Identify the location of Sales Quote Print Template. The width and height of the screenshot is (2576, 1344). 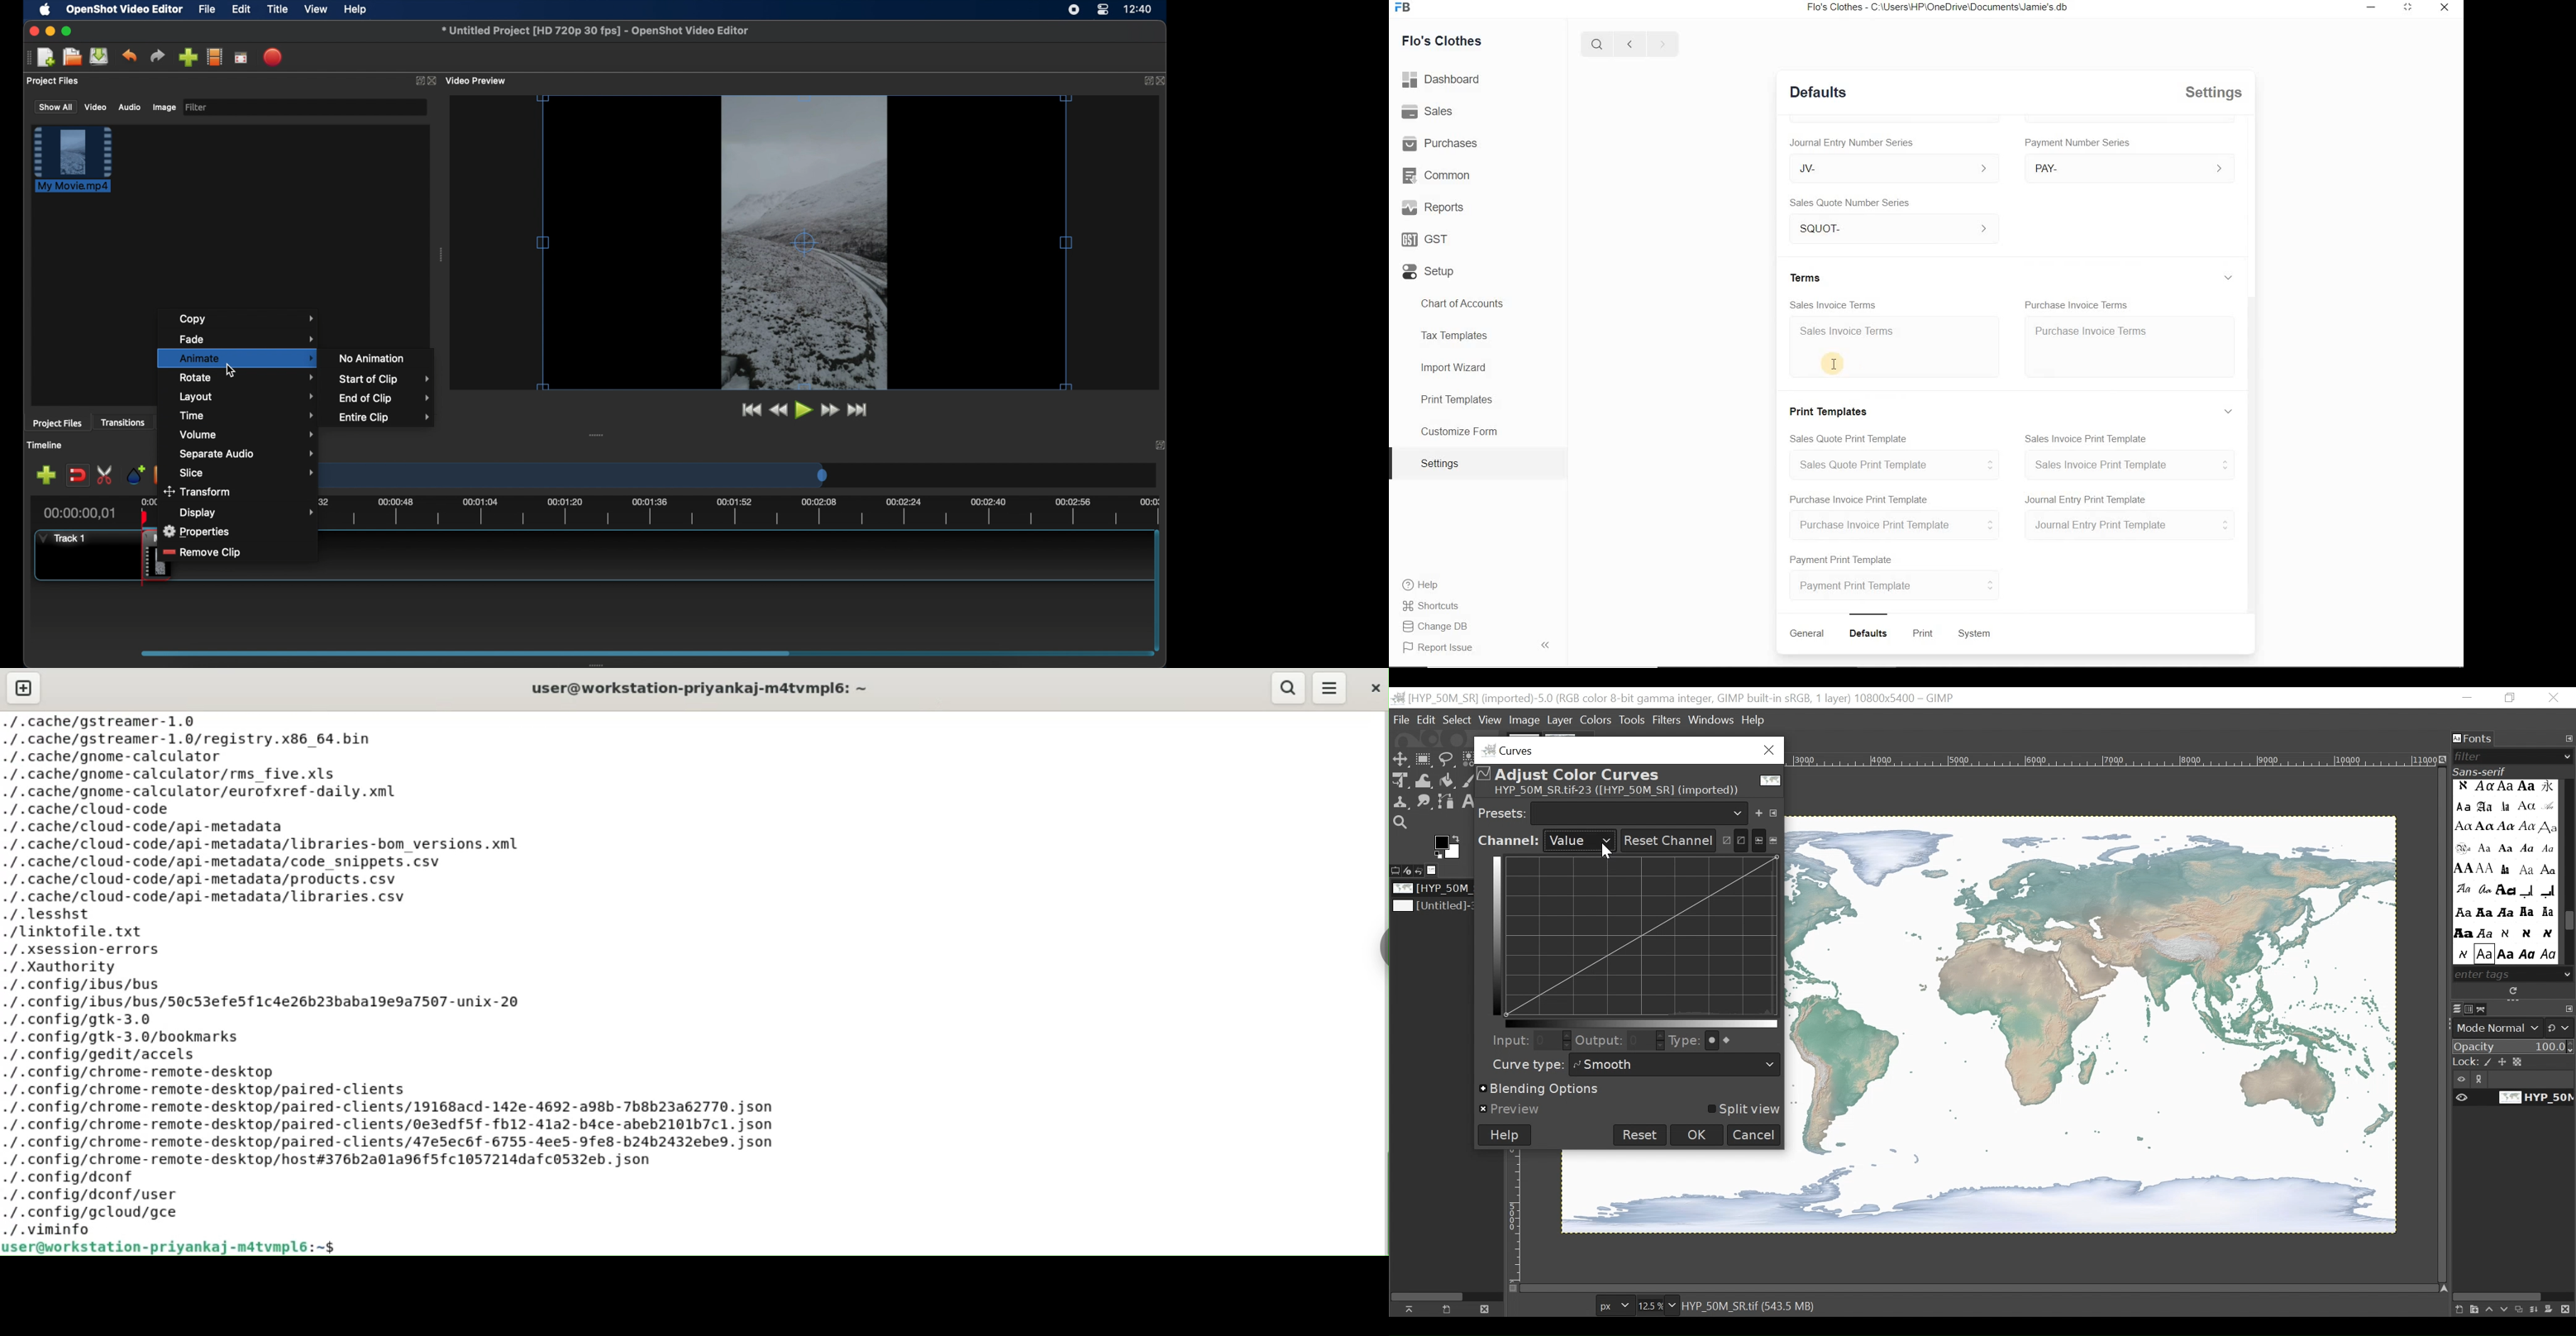
(1891, 465).